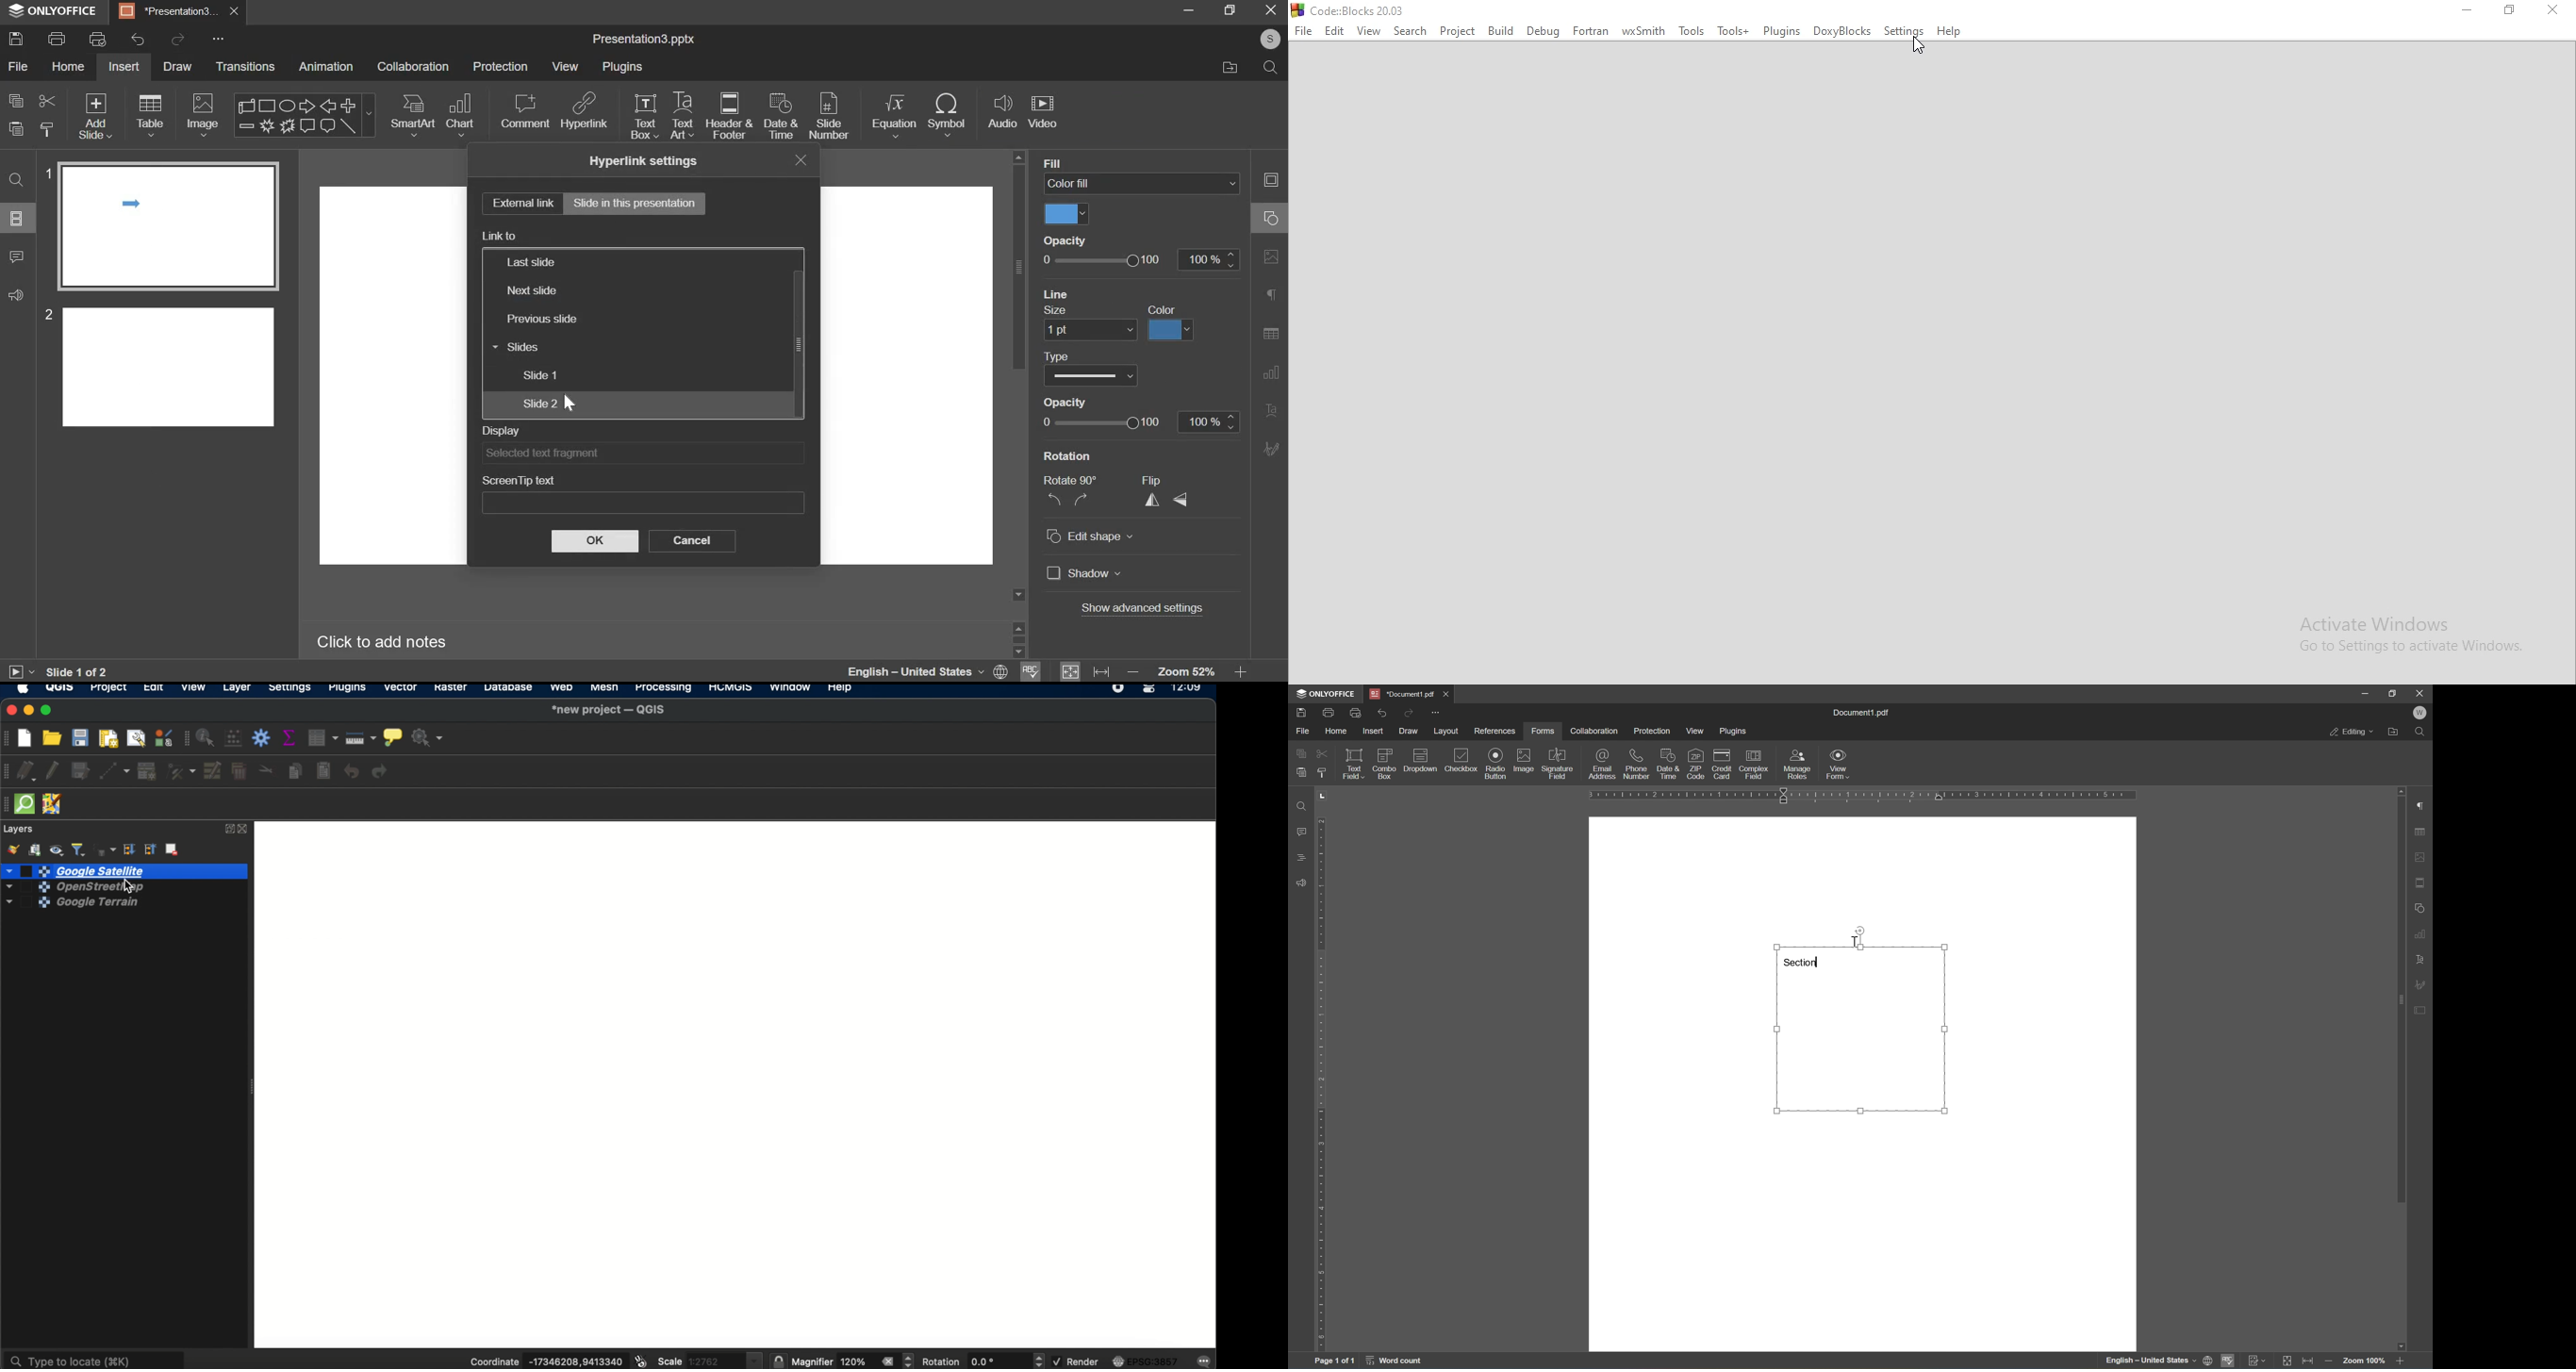 The image size is (2576, 1372). I want to click on Cancel, so click(695, 543).